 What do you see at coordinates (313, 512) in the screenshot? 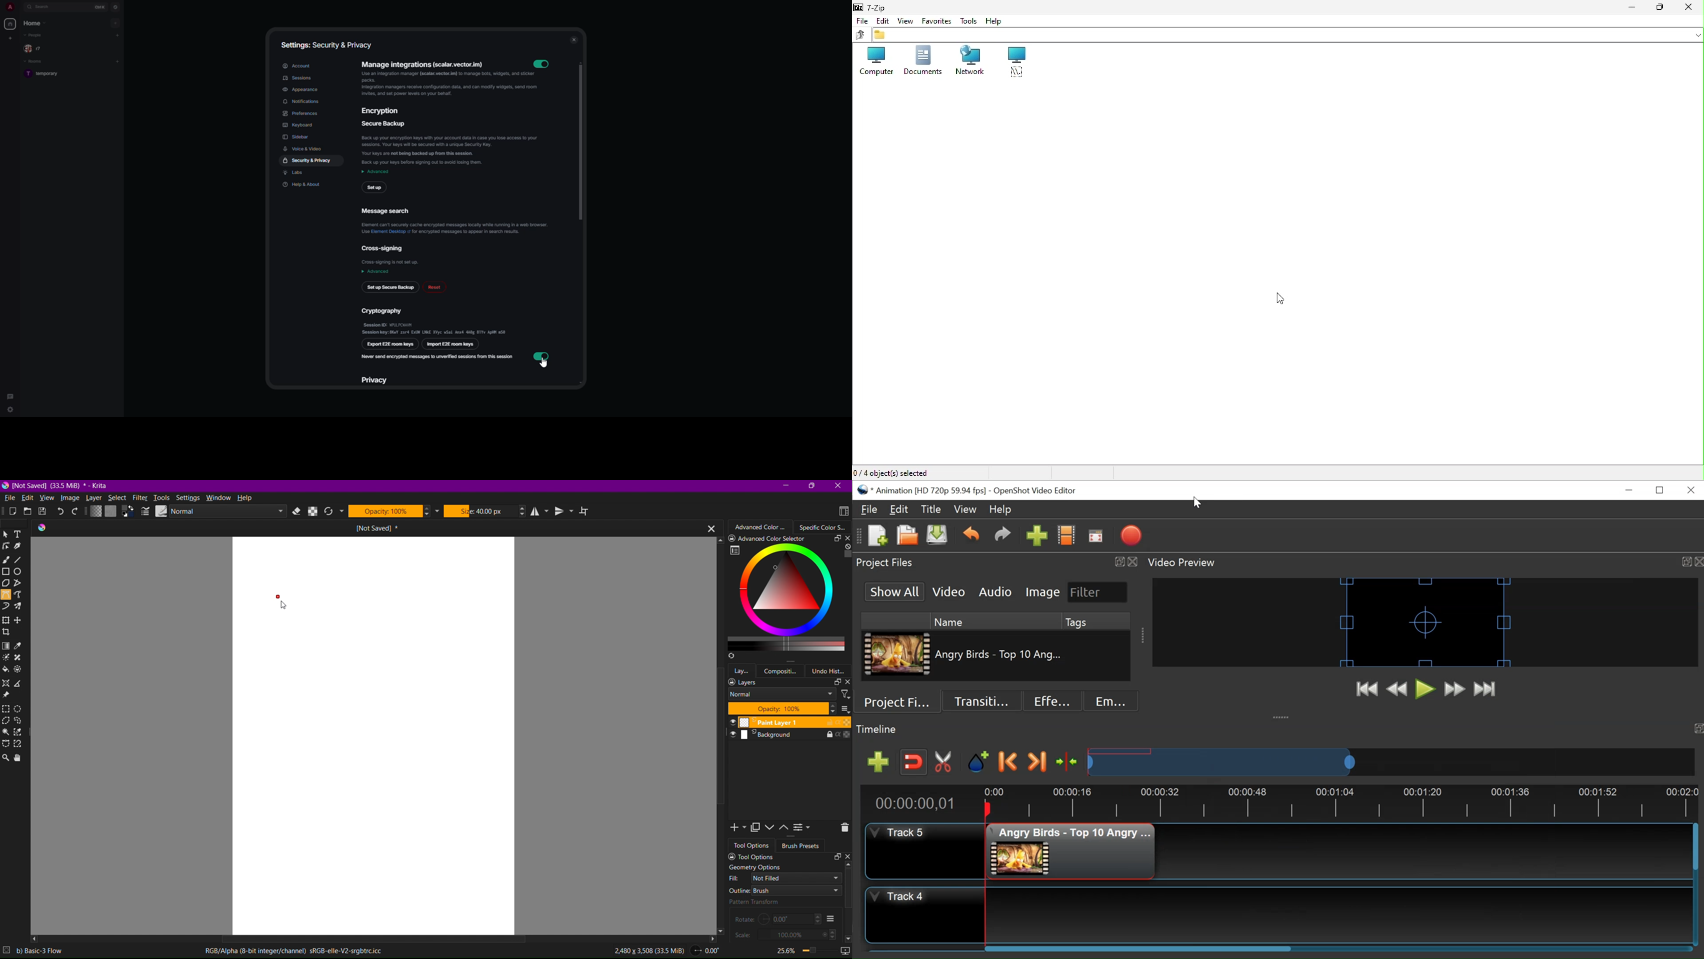
I see `Preserve Alpha` at bounding box center [313, 512].